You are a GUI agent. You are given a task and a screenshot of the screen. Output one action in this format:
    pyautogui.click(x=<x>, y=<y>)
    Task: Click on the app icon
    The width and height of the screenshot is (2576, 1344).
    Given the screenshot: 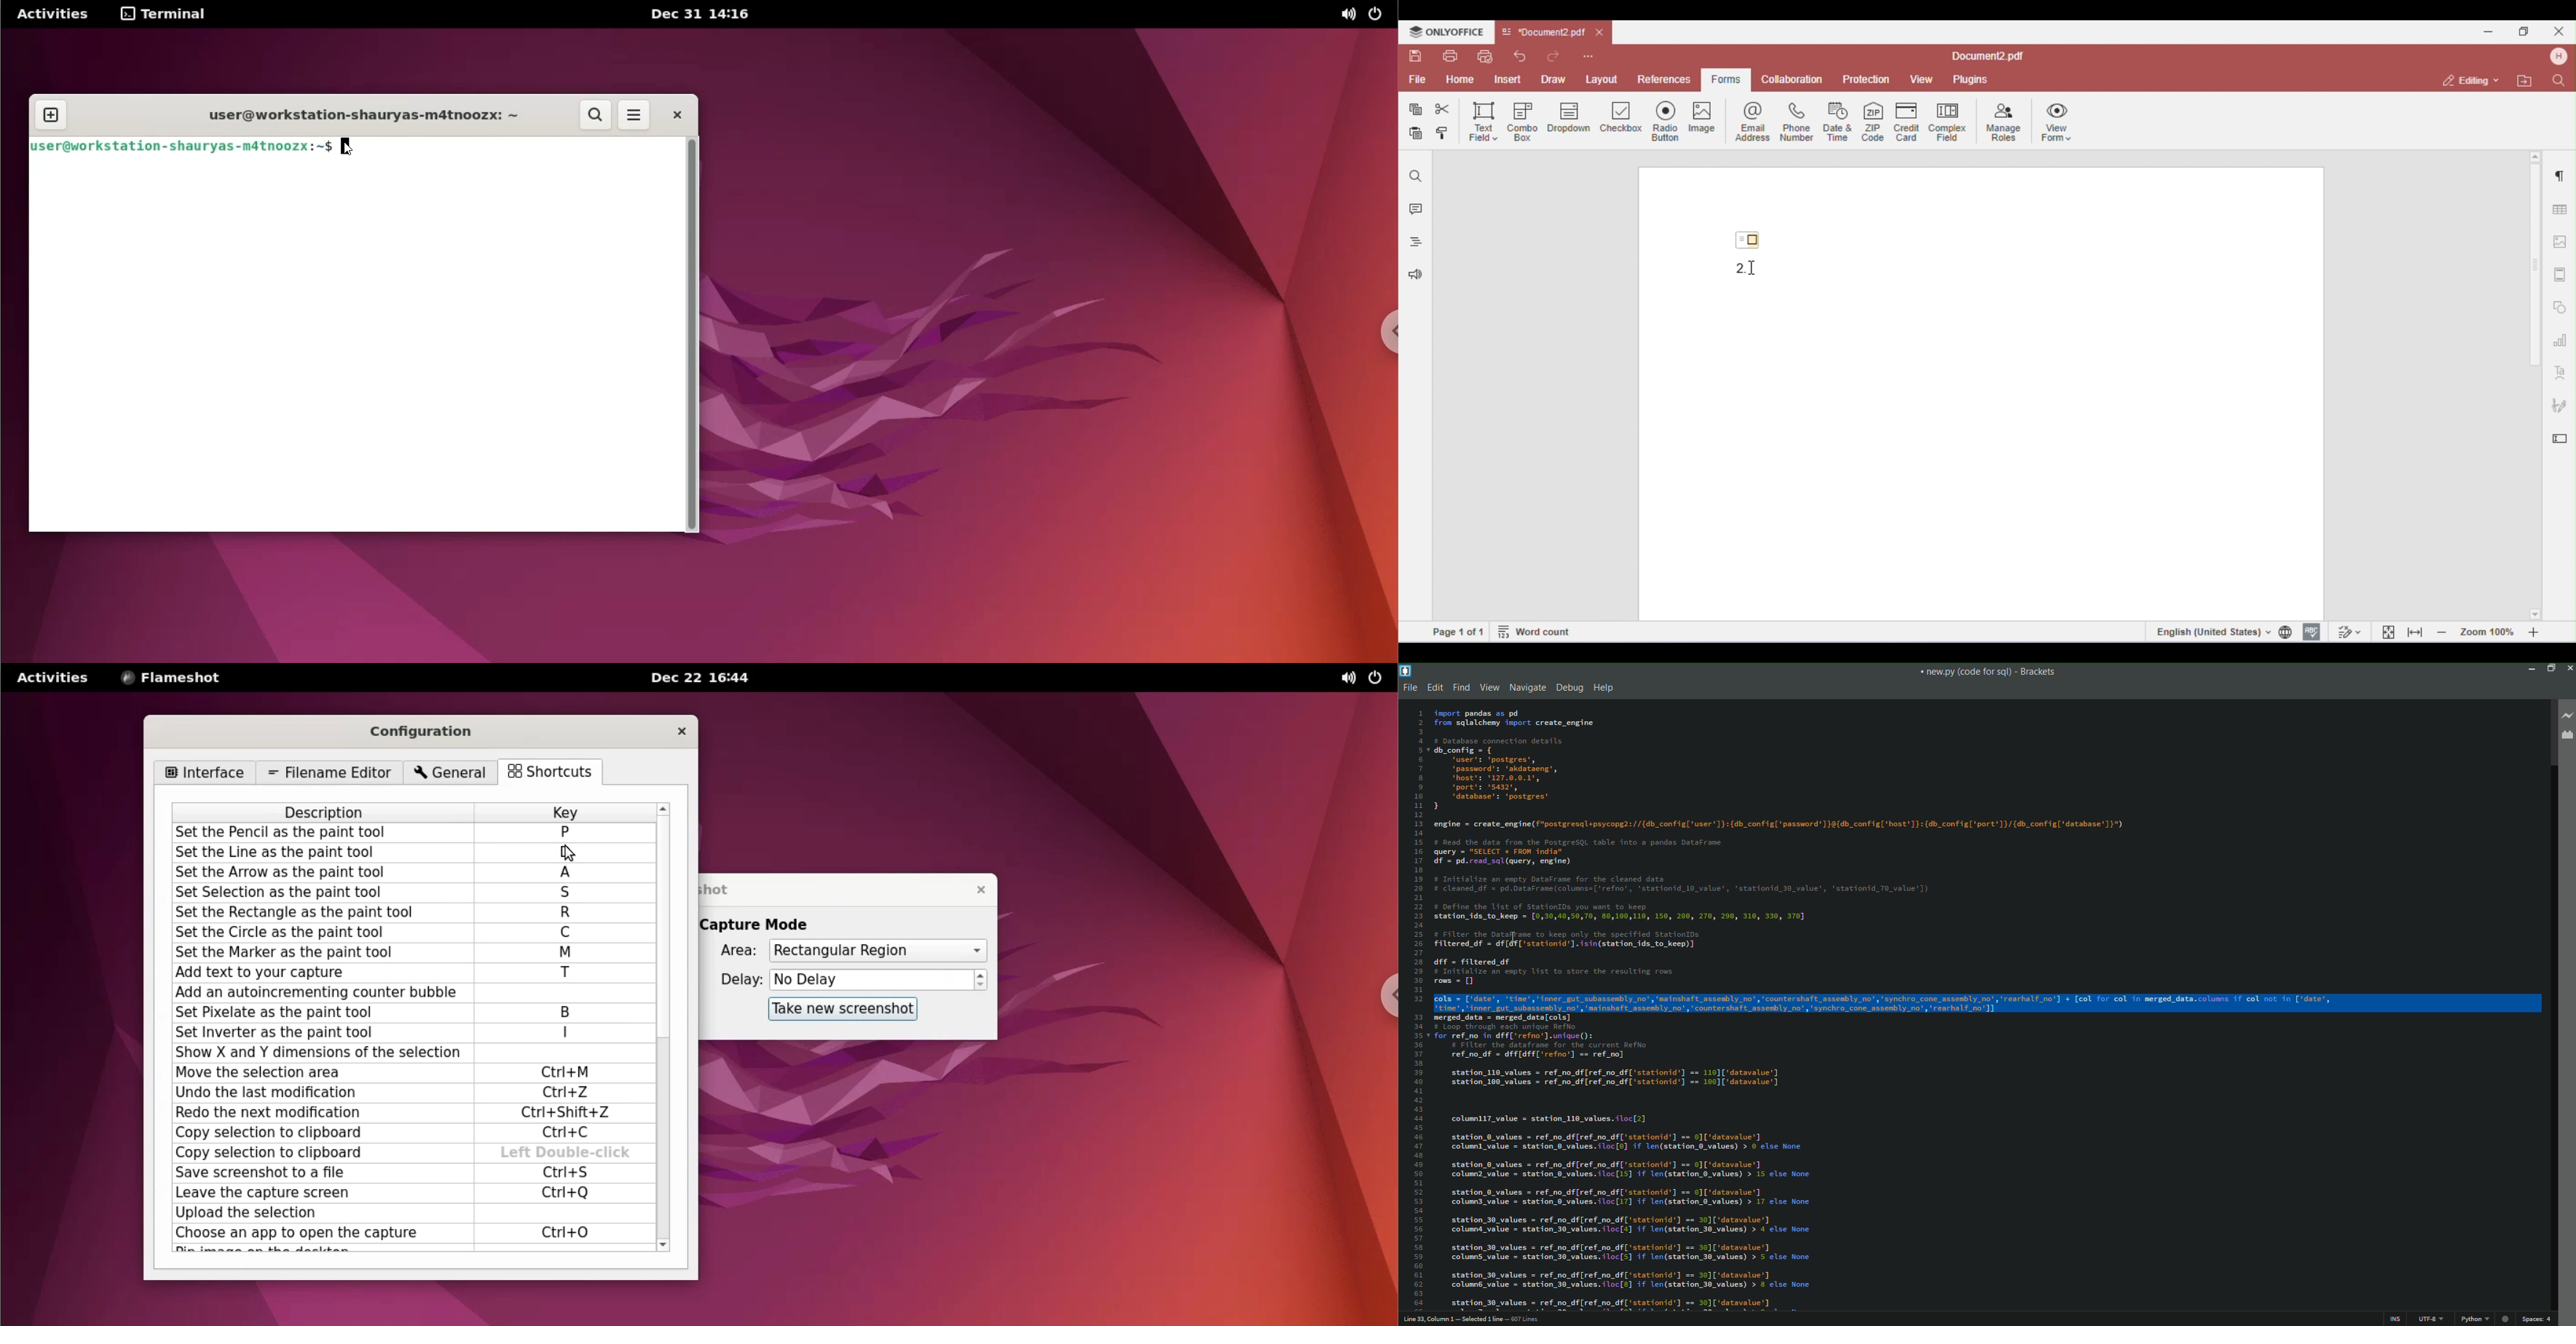 What is the action you would take?
    pyautogui.click(x=1406, y=670)
    